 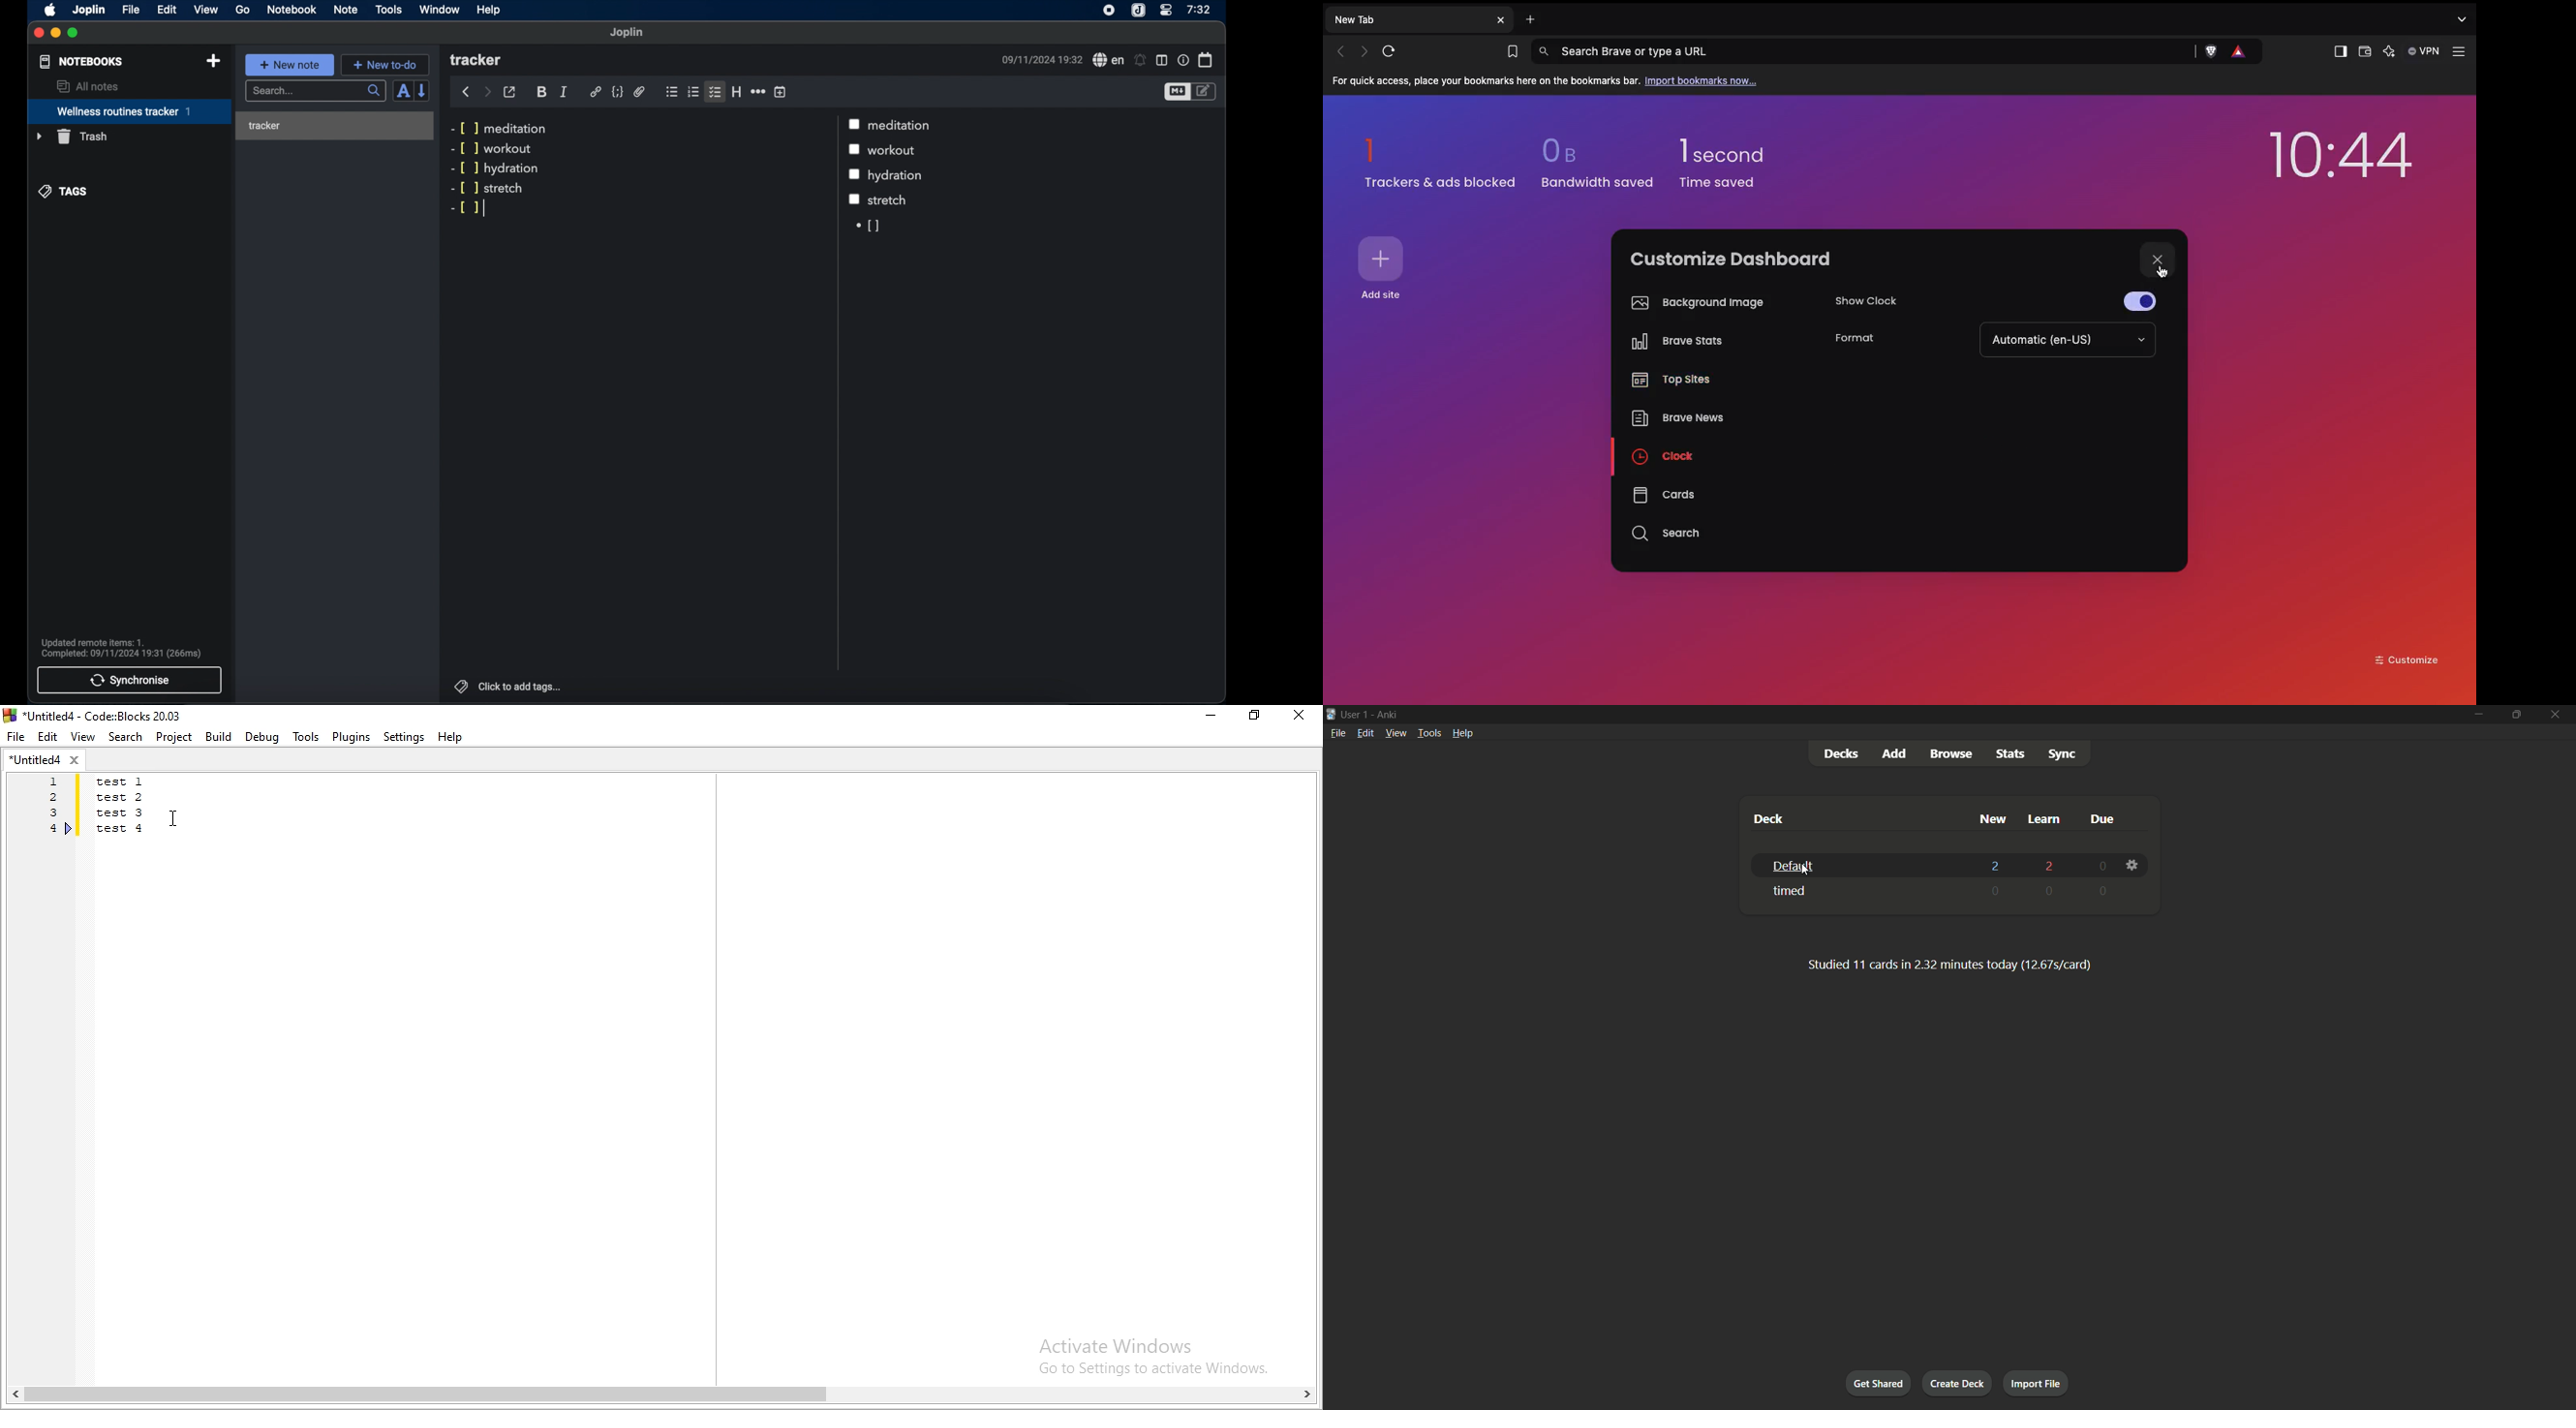 What do you see at coordinates (2038, 1383) in the screenshot?
I see `import file` at bounding box center [2038, 1383].